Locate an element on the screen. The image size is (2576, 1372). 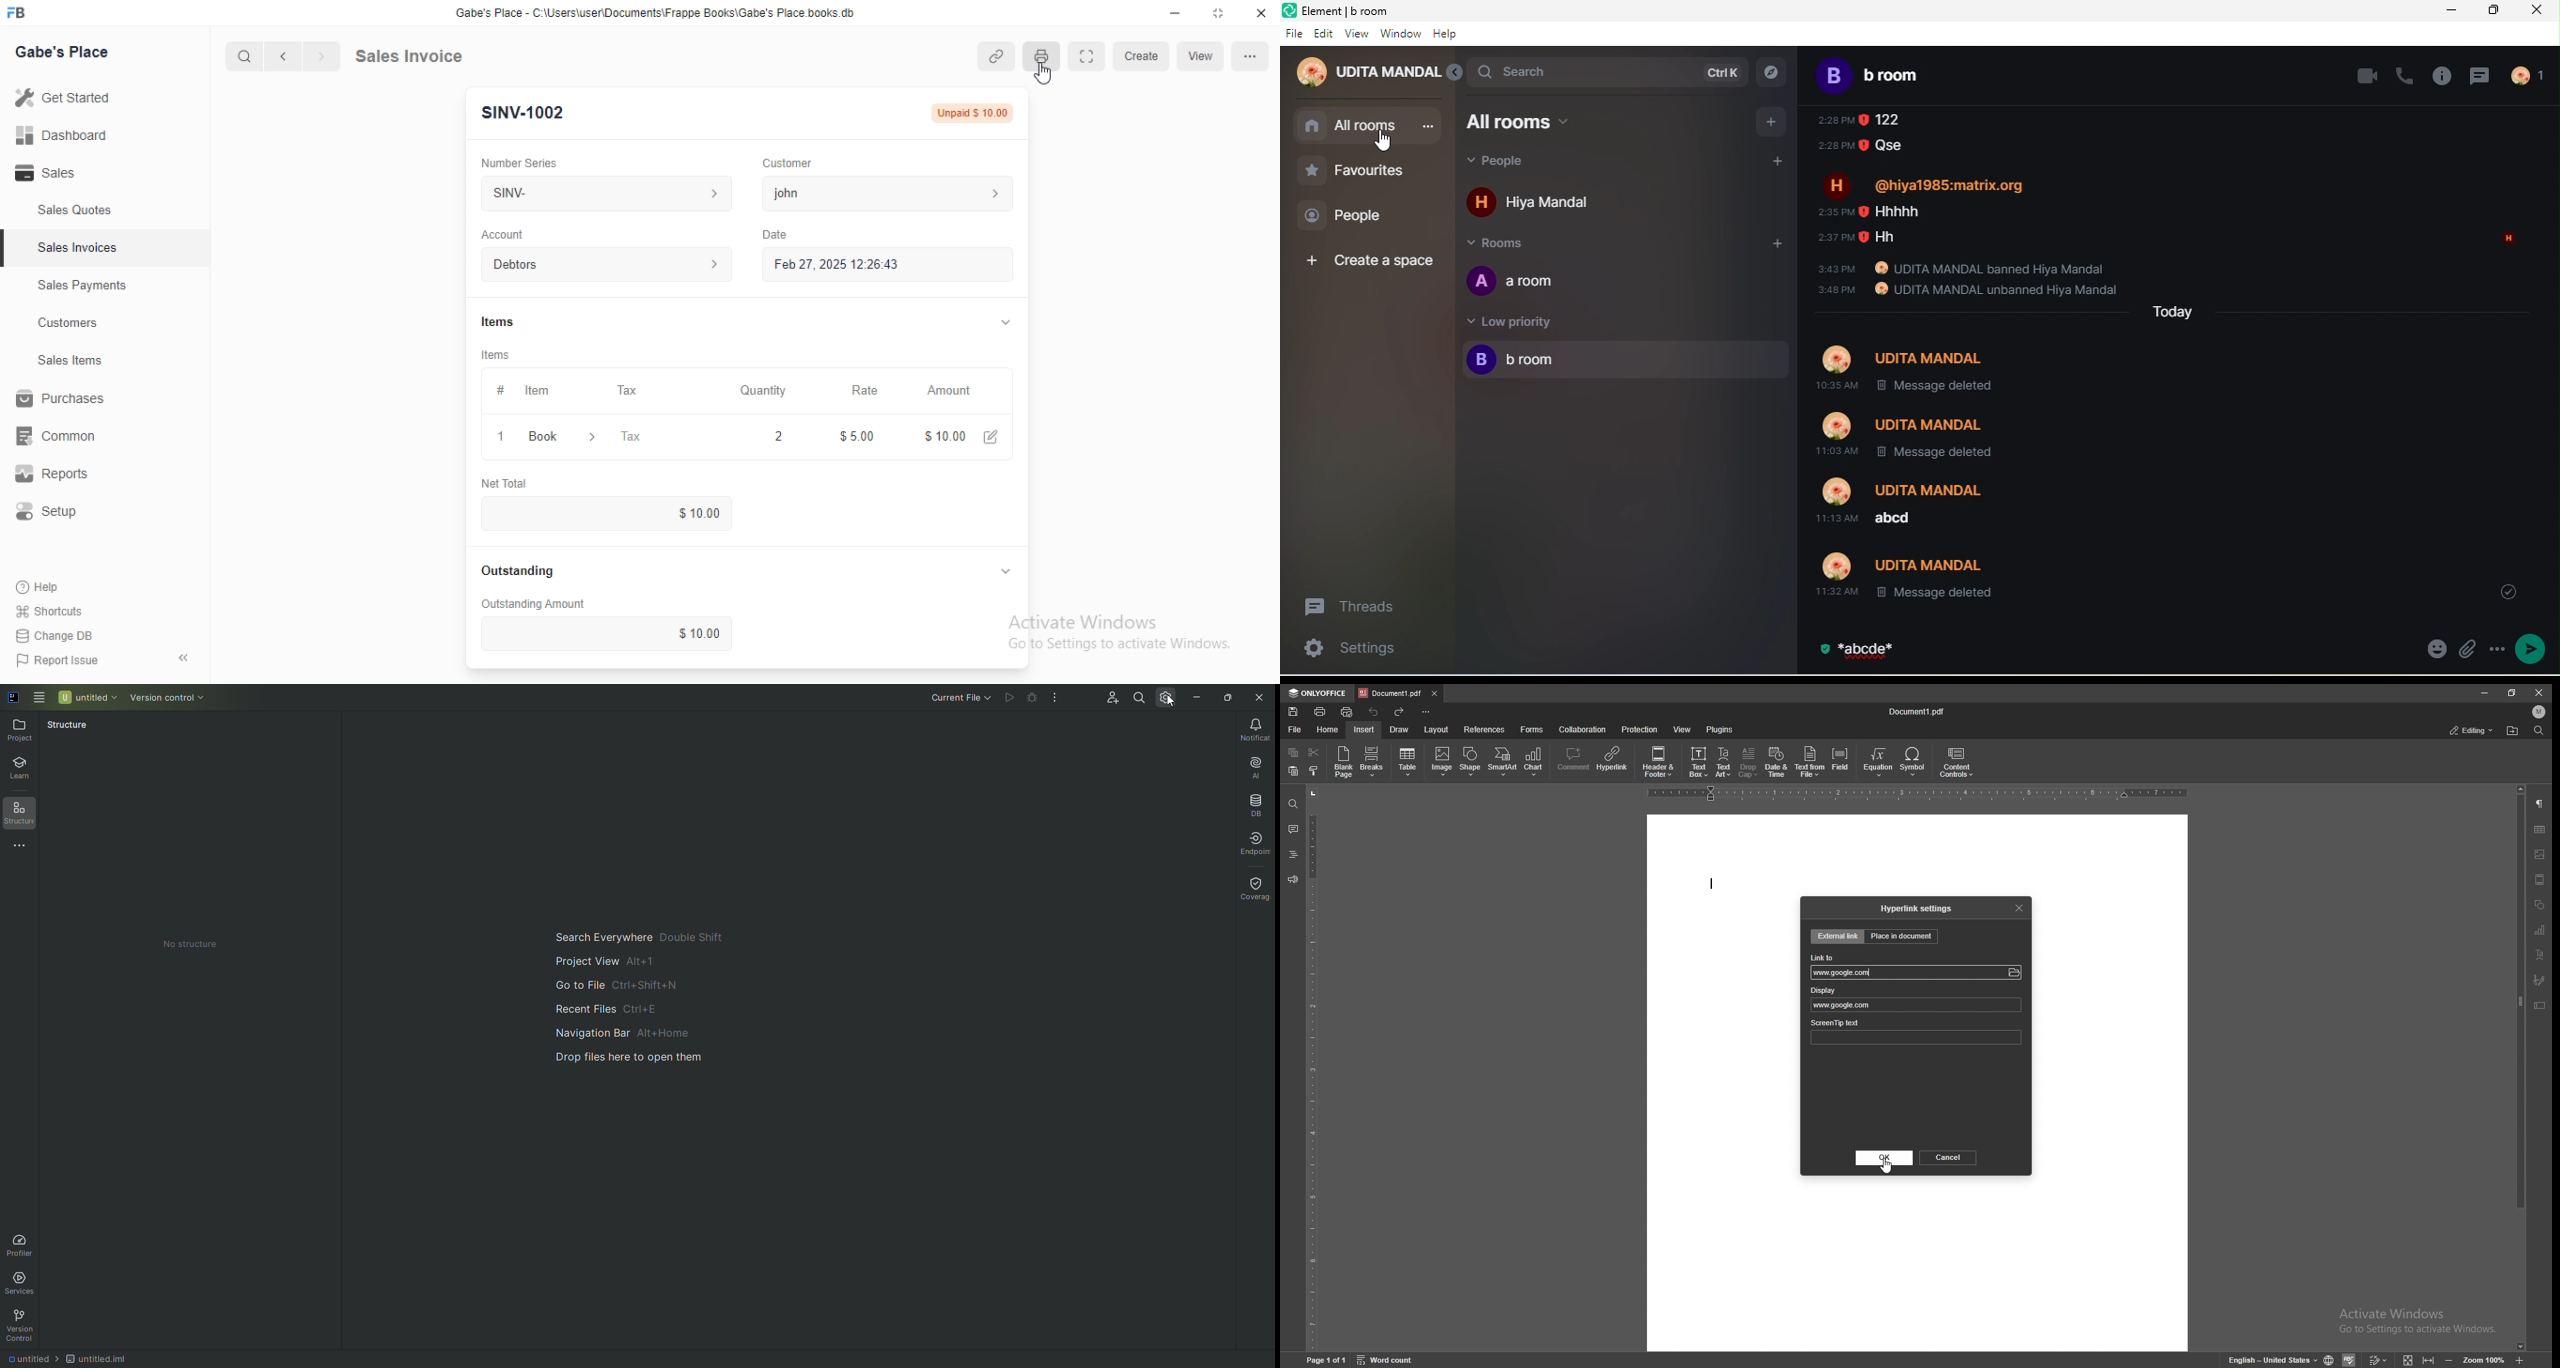
next is located at coordinates (322, 56).